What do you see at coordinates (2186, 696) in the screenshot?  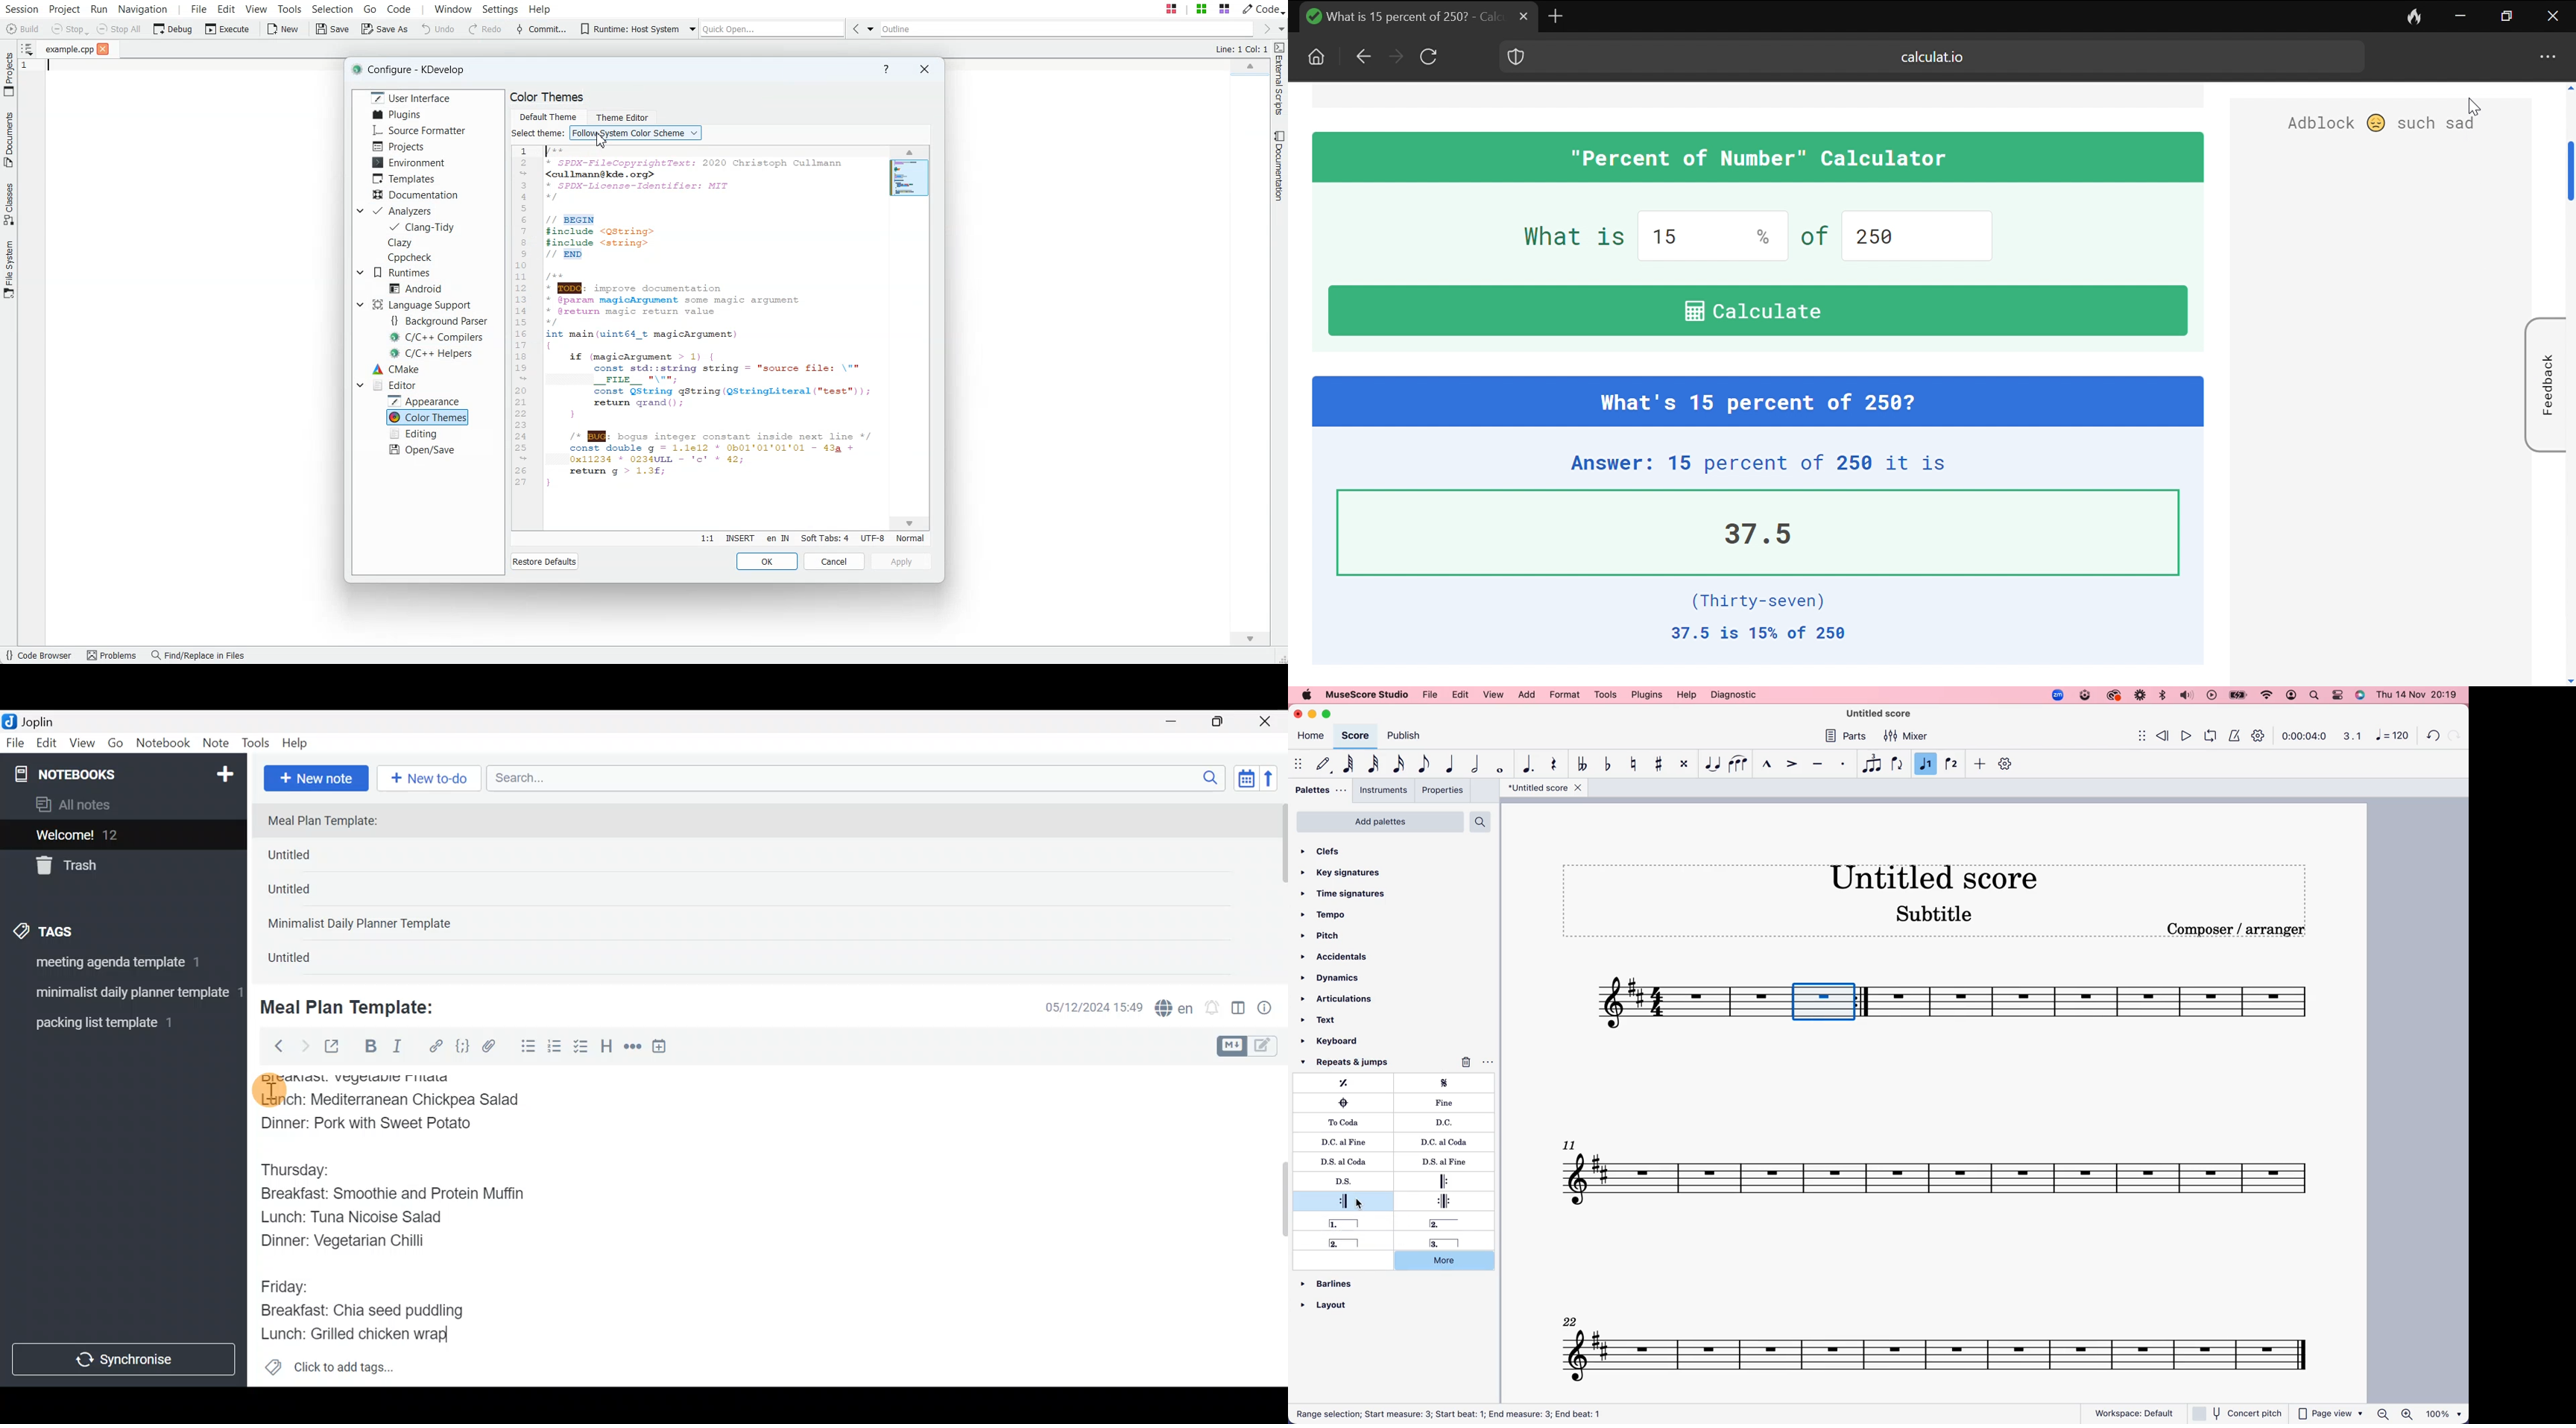 I see `volume` at bounding box center [2186, 696].